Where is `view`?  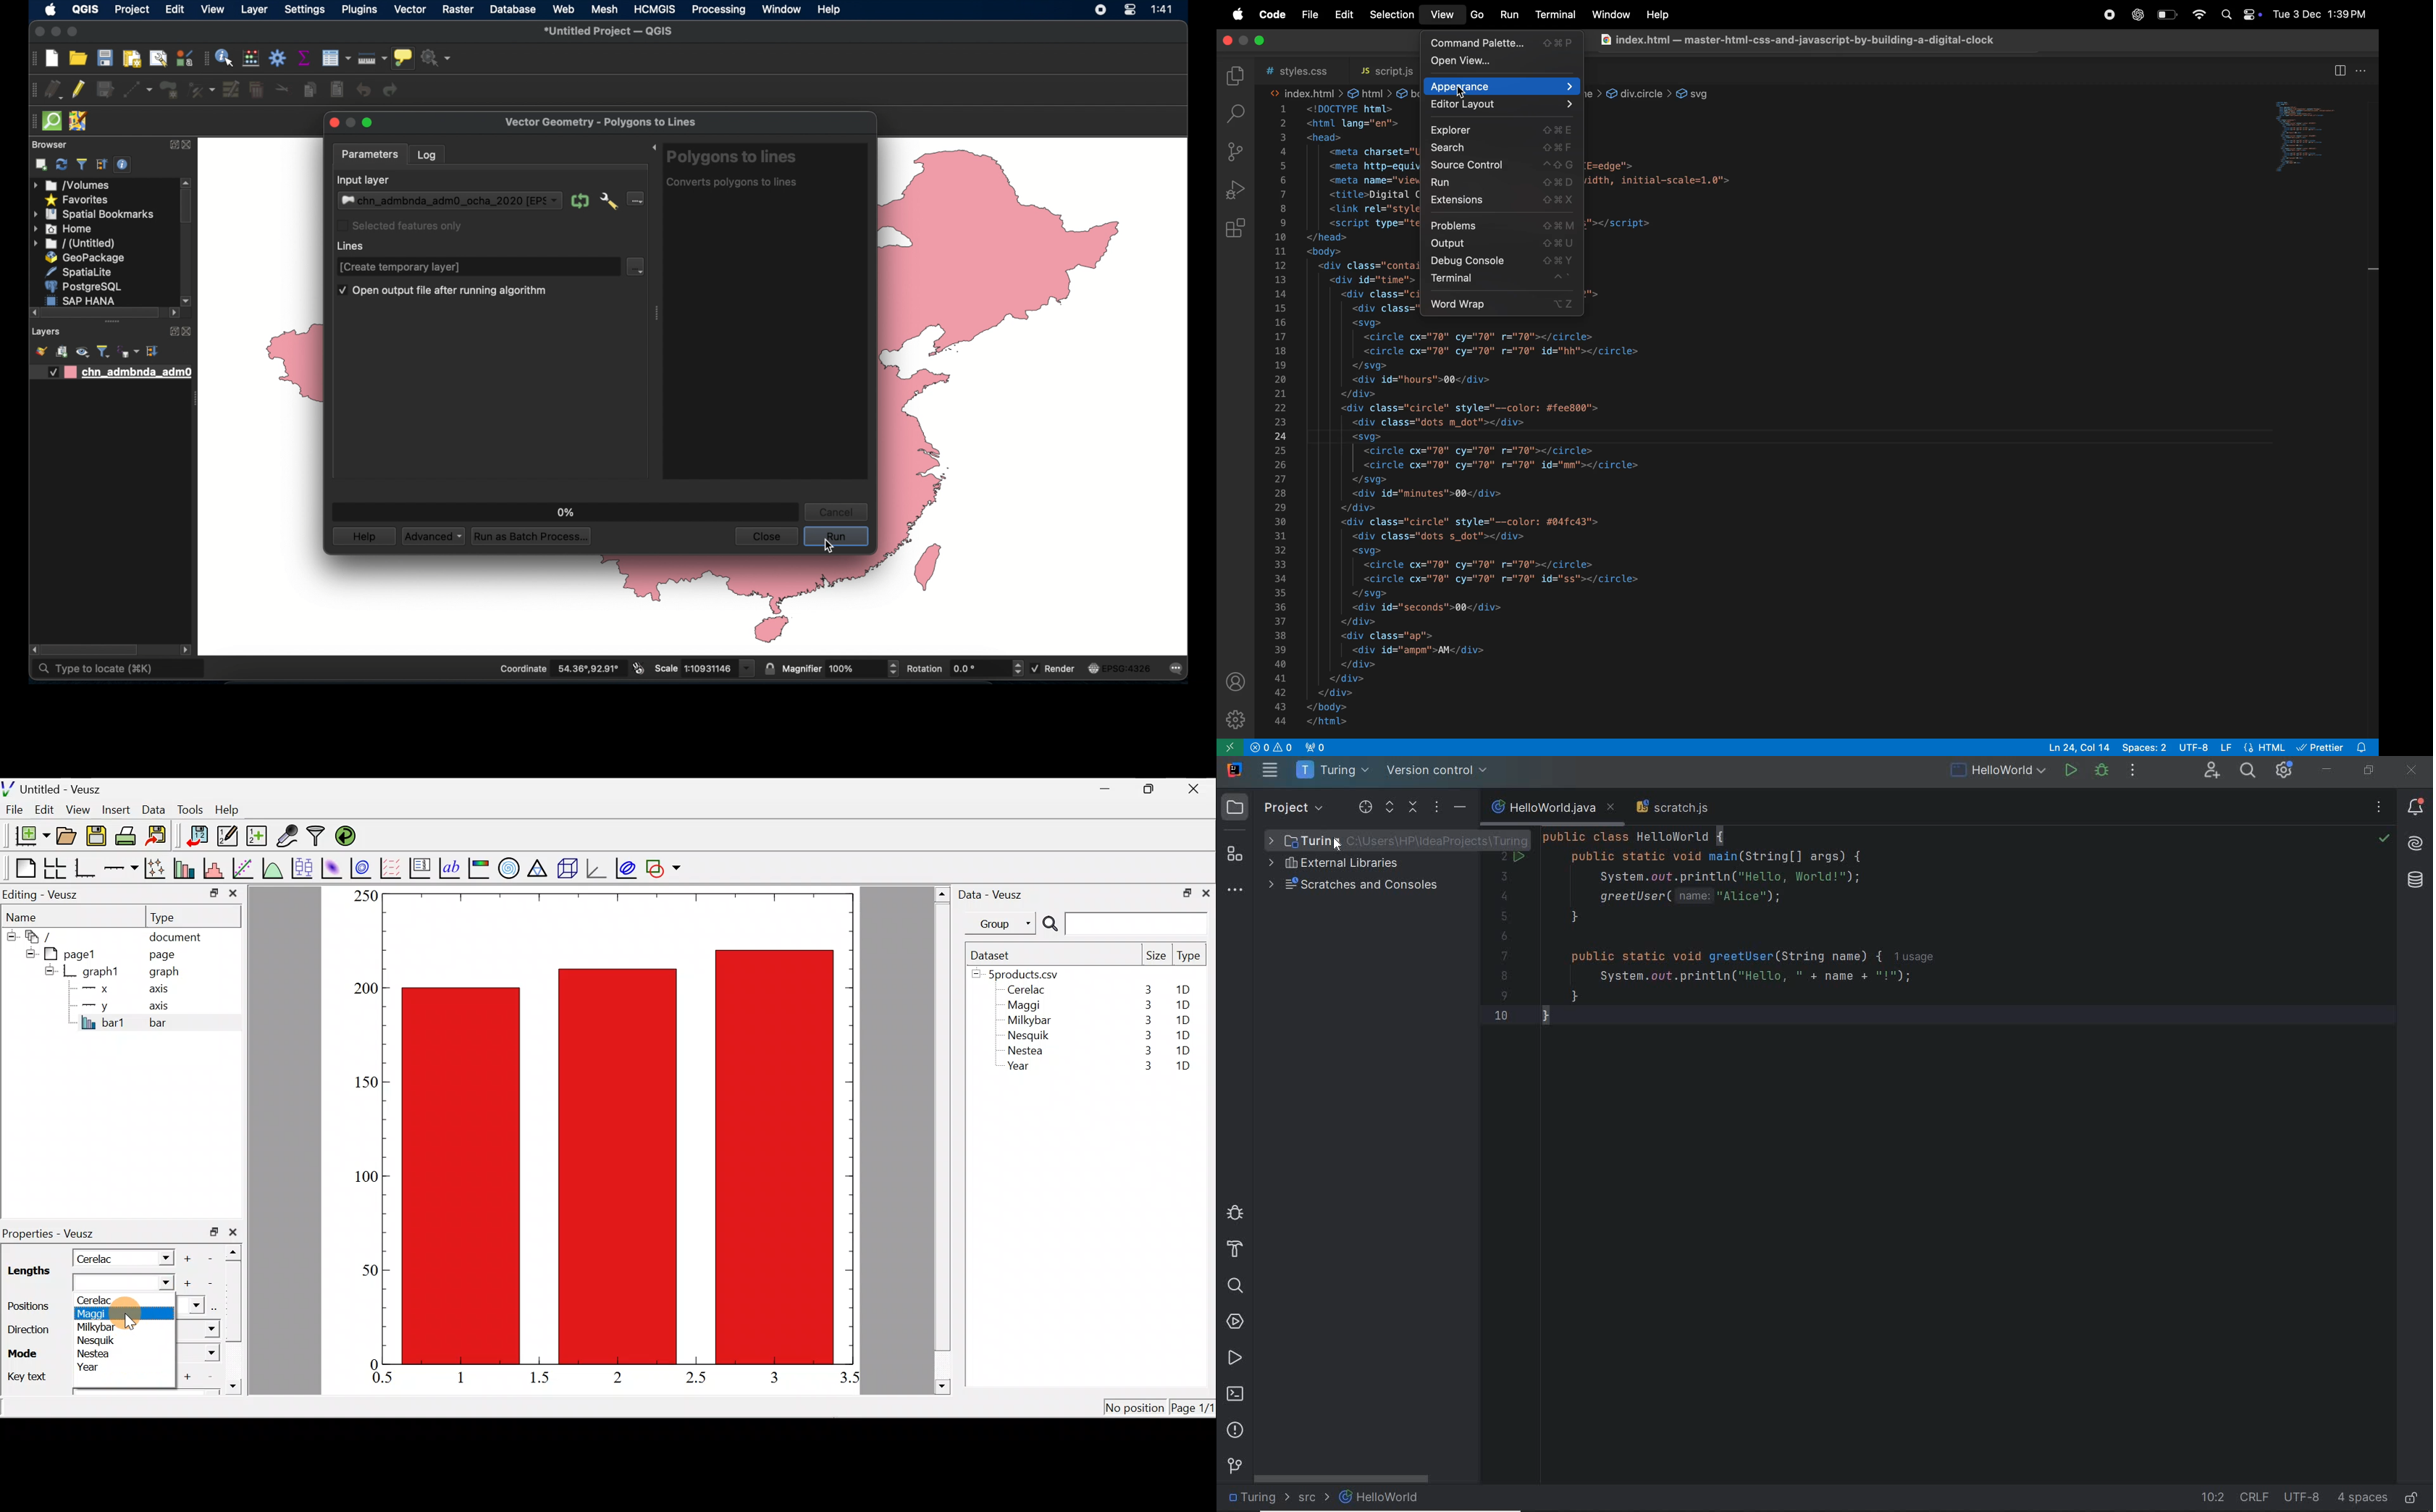 view is located at coordinates (213, 10).